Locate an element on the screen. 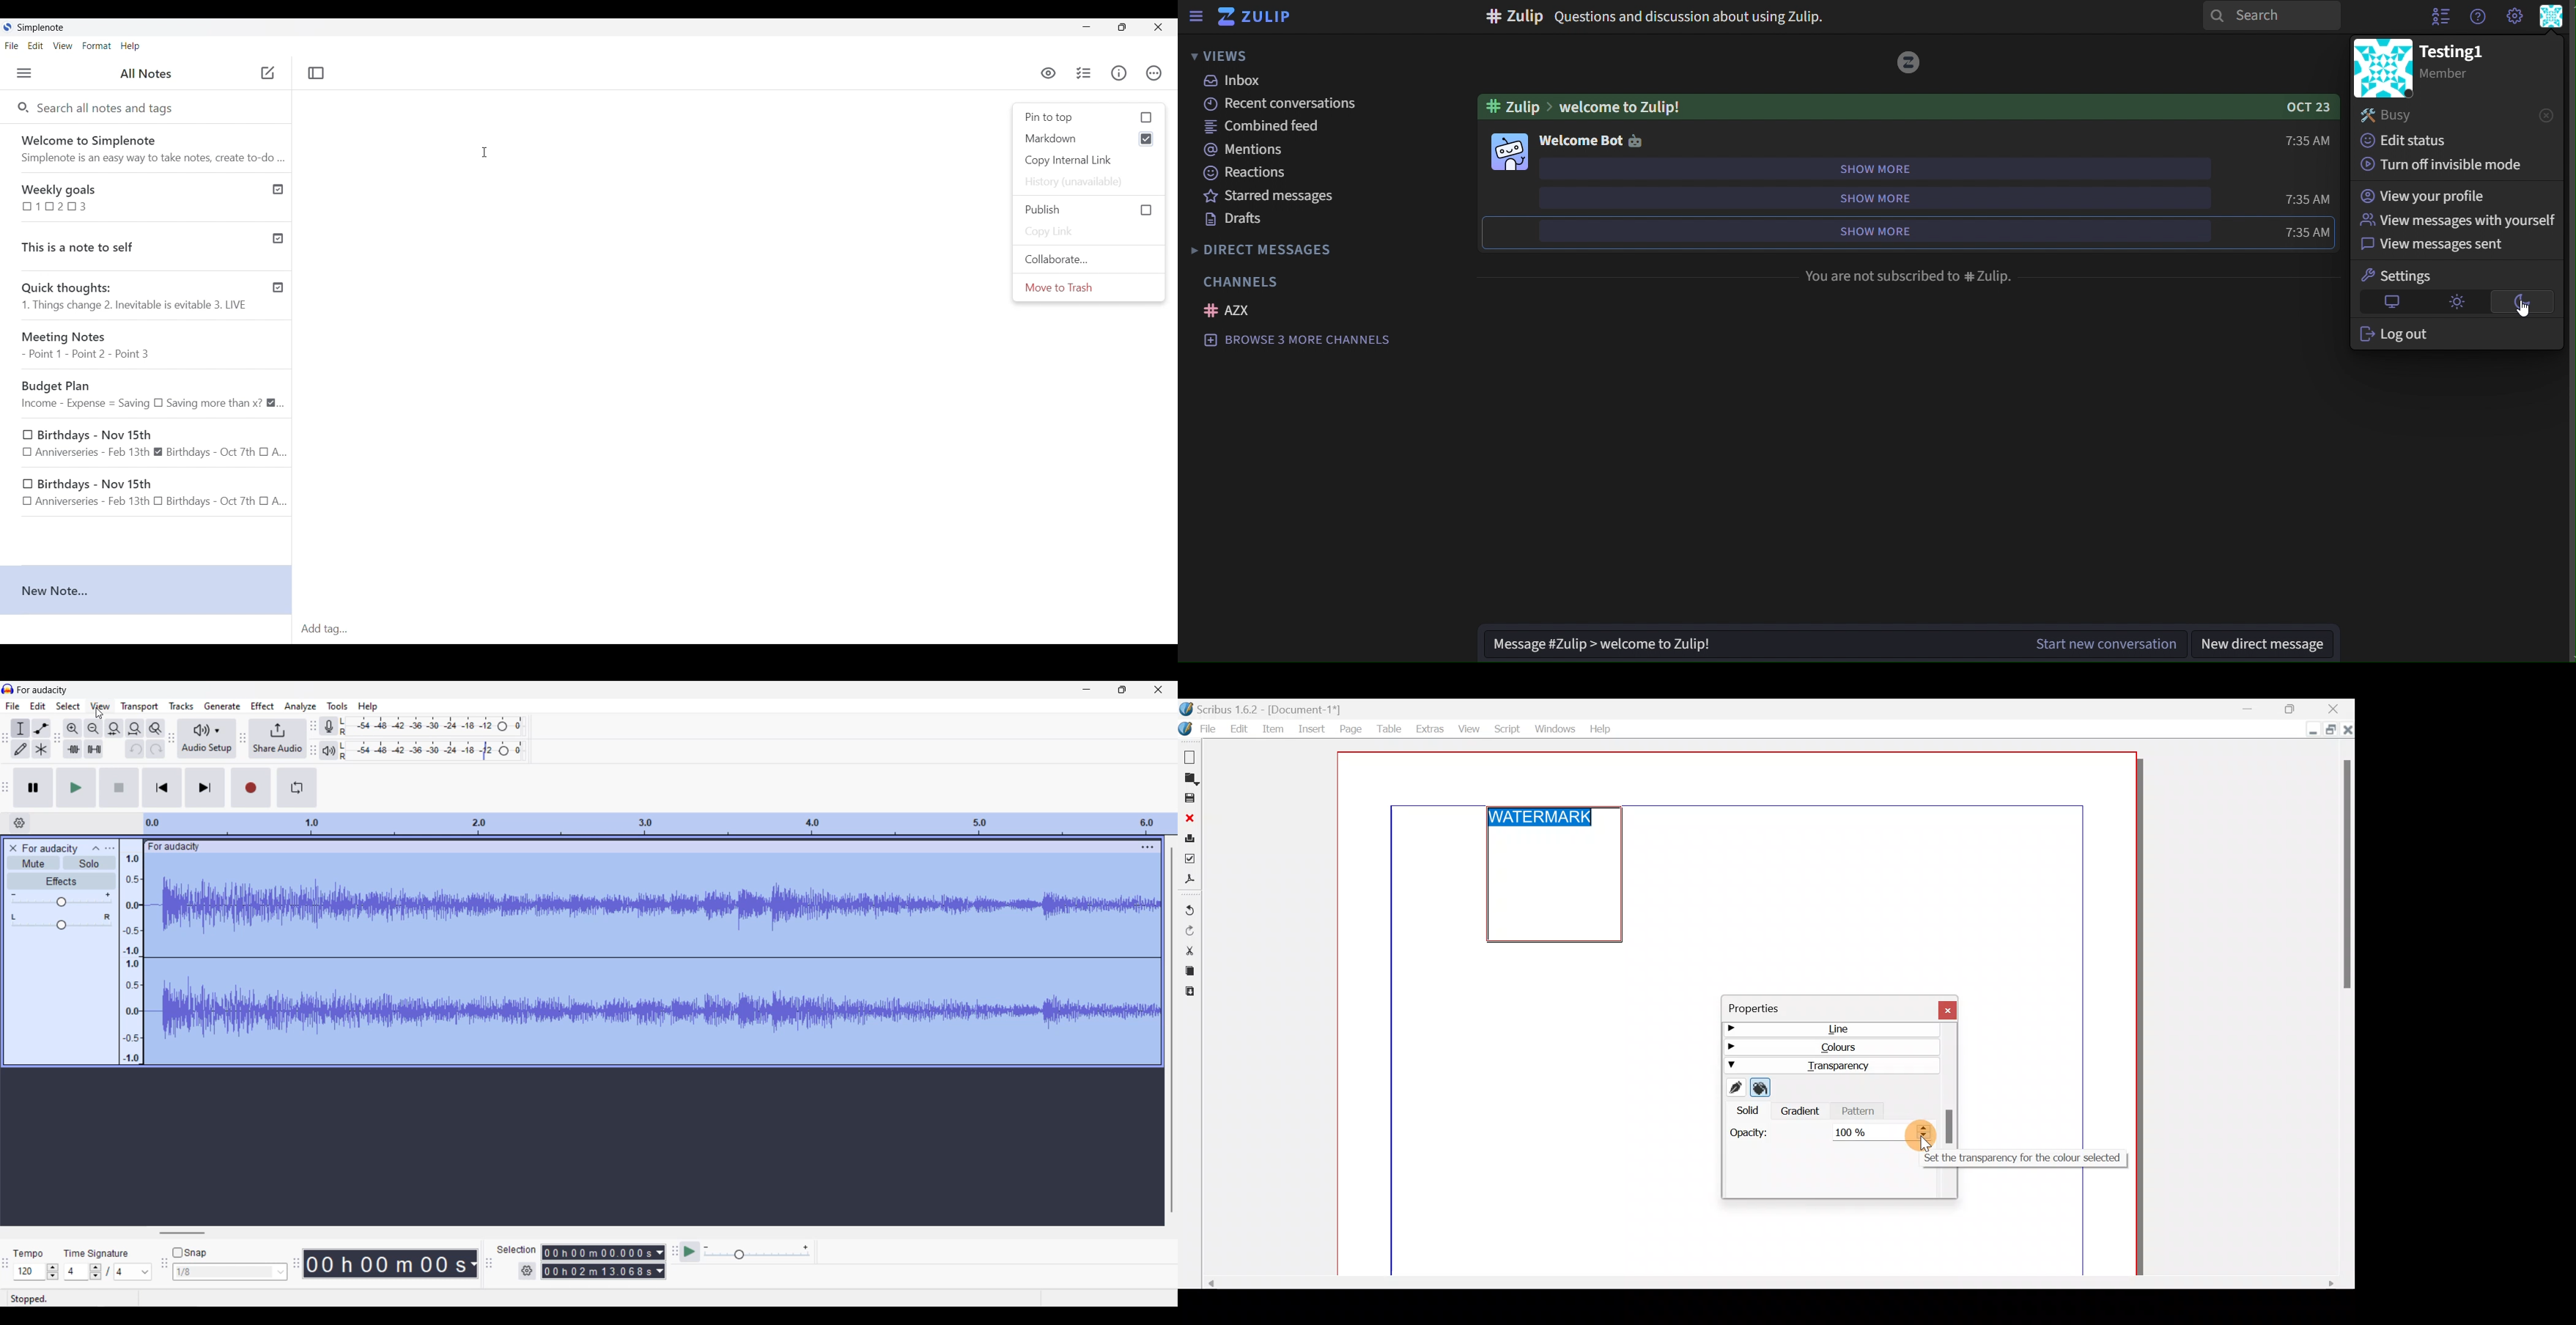 Image resolution: width=2576 pixels, height=1344 pixels. Info is located at coordinates (1119, 73).